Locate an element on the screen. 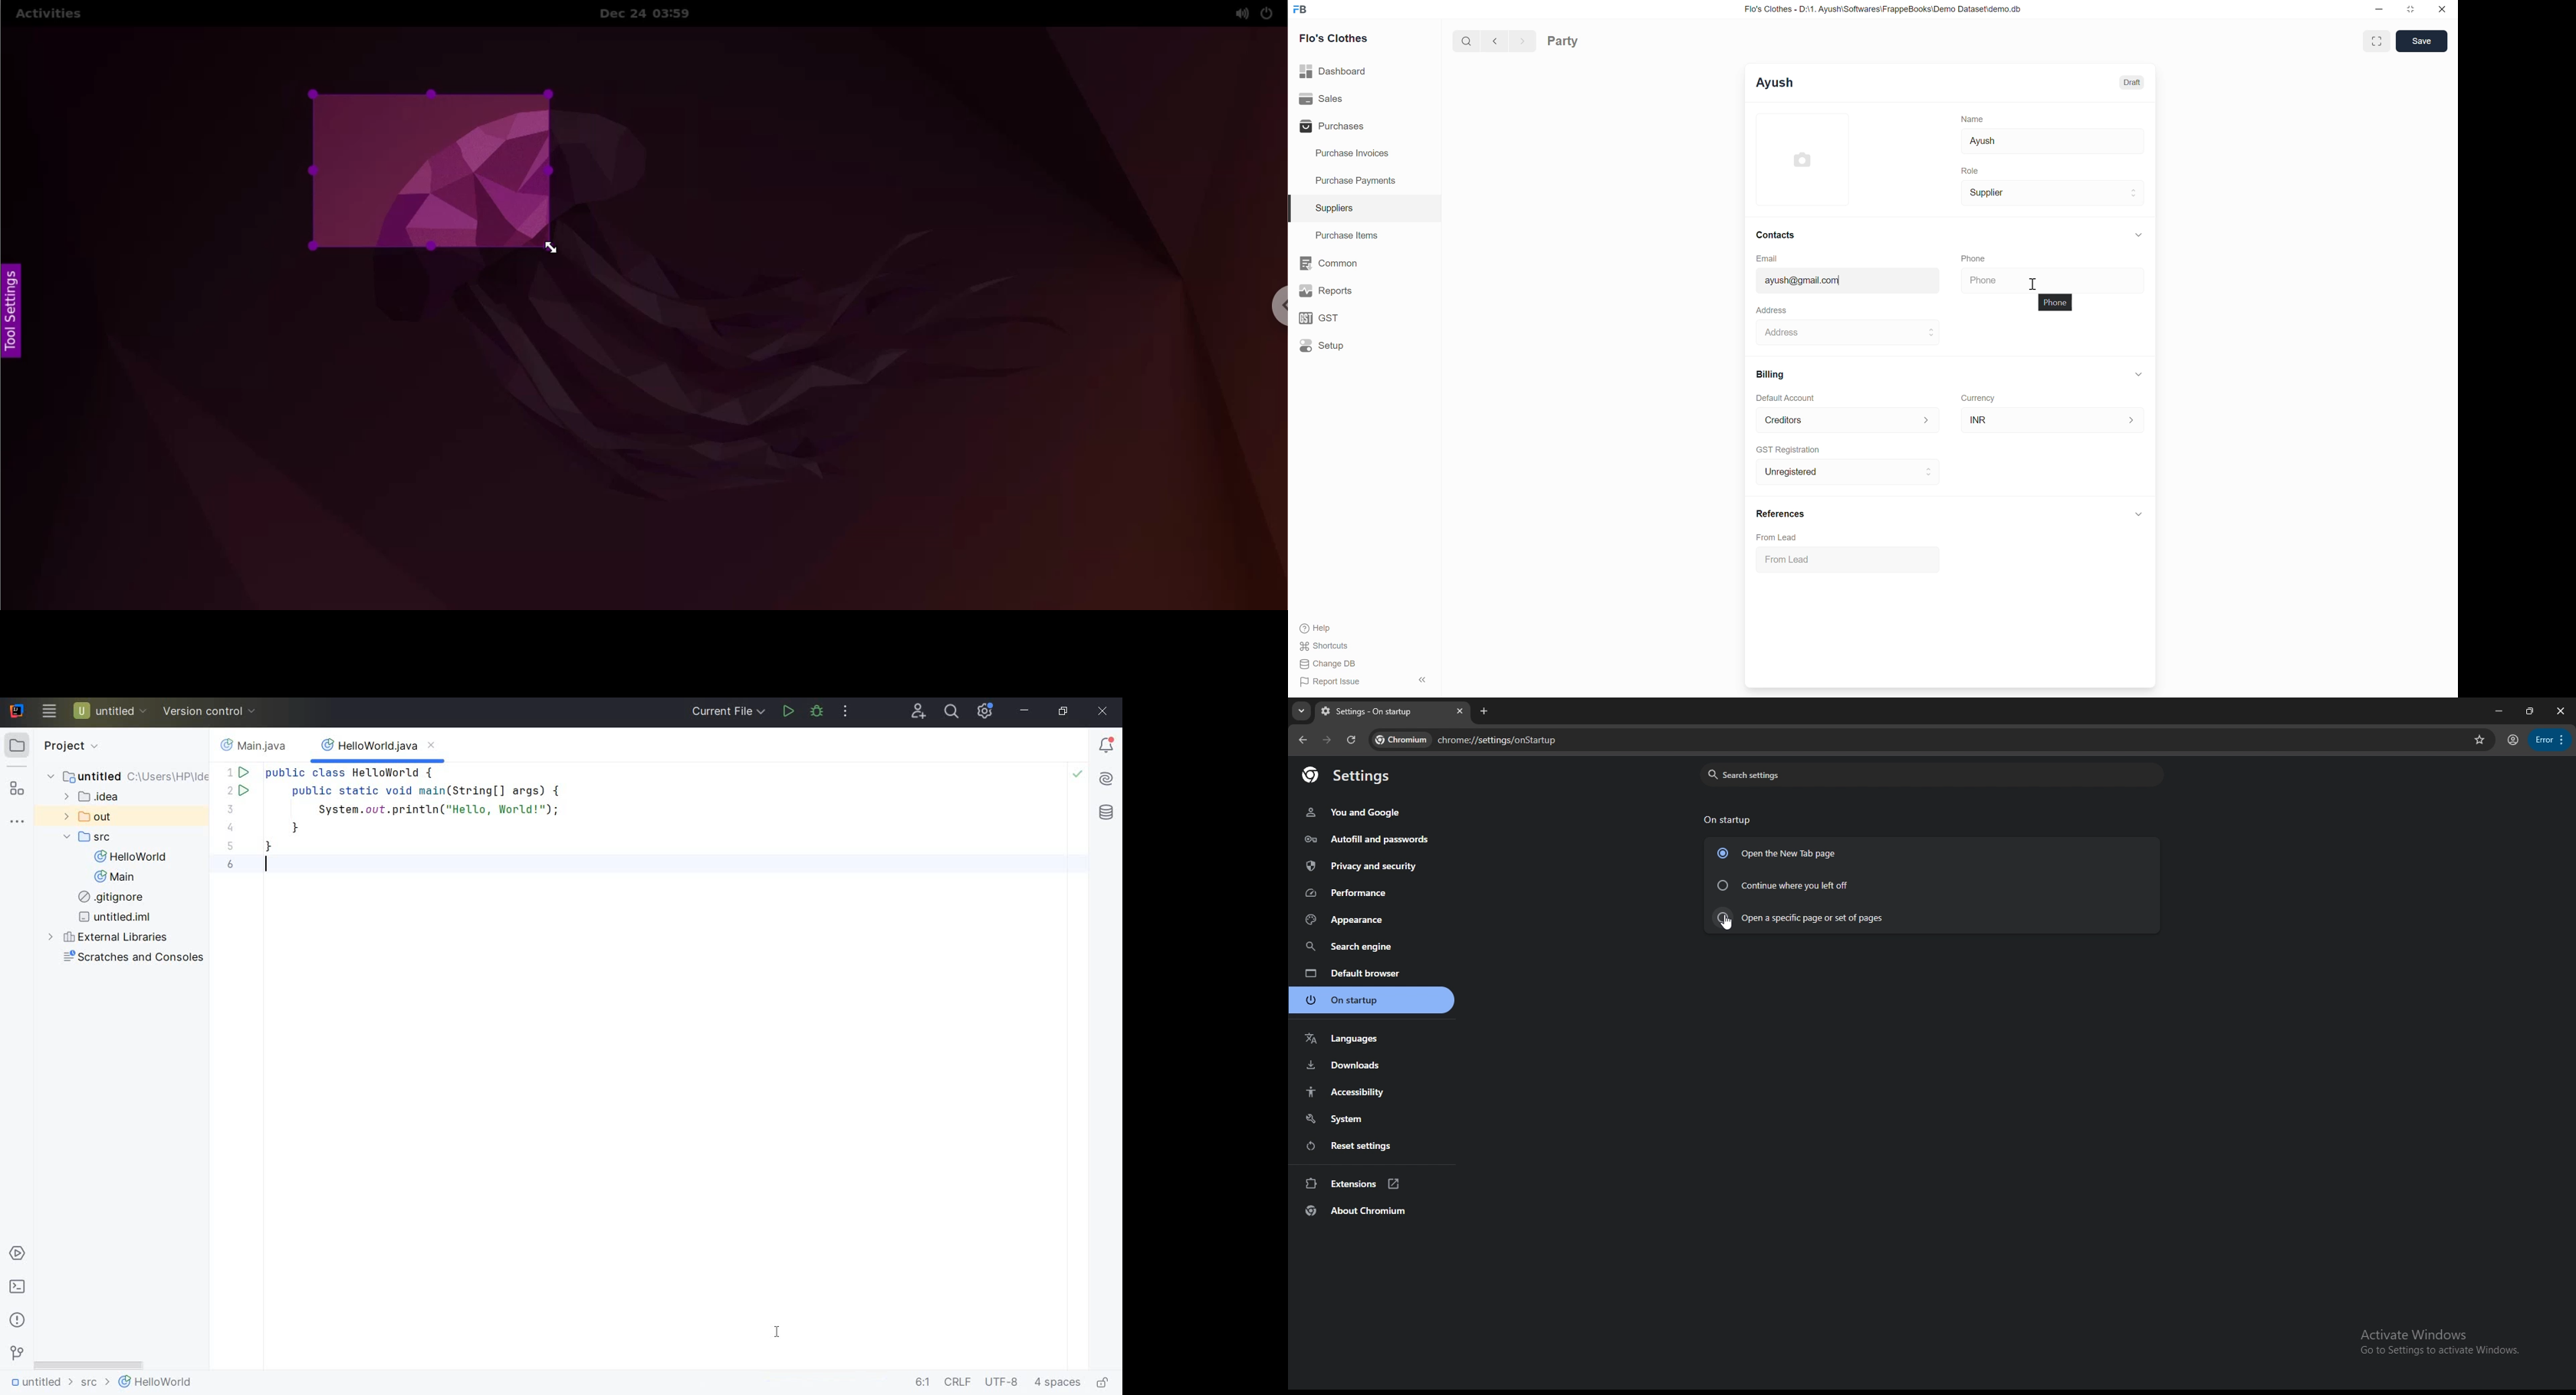 The height and width of the screenshot is (1400, 2576). phone is located at coordinates (2056, 303).